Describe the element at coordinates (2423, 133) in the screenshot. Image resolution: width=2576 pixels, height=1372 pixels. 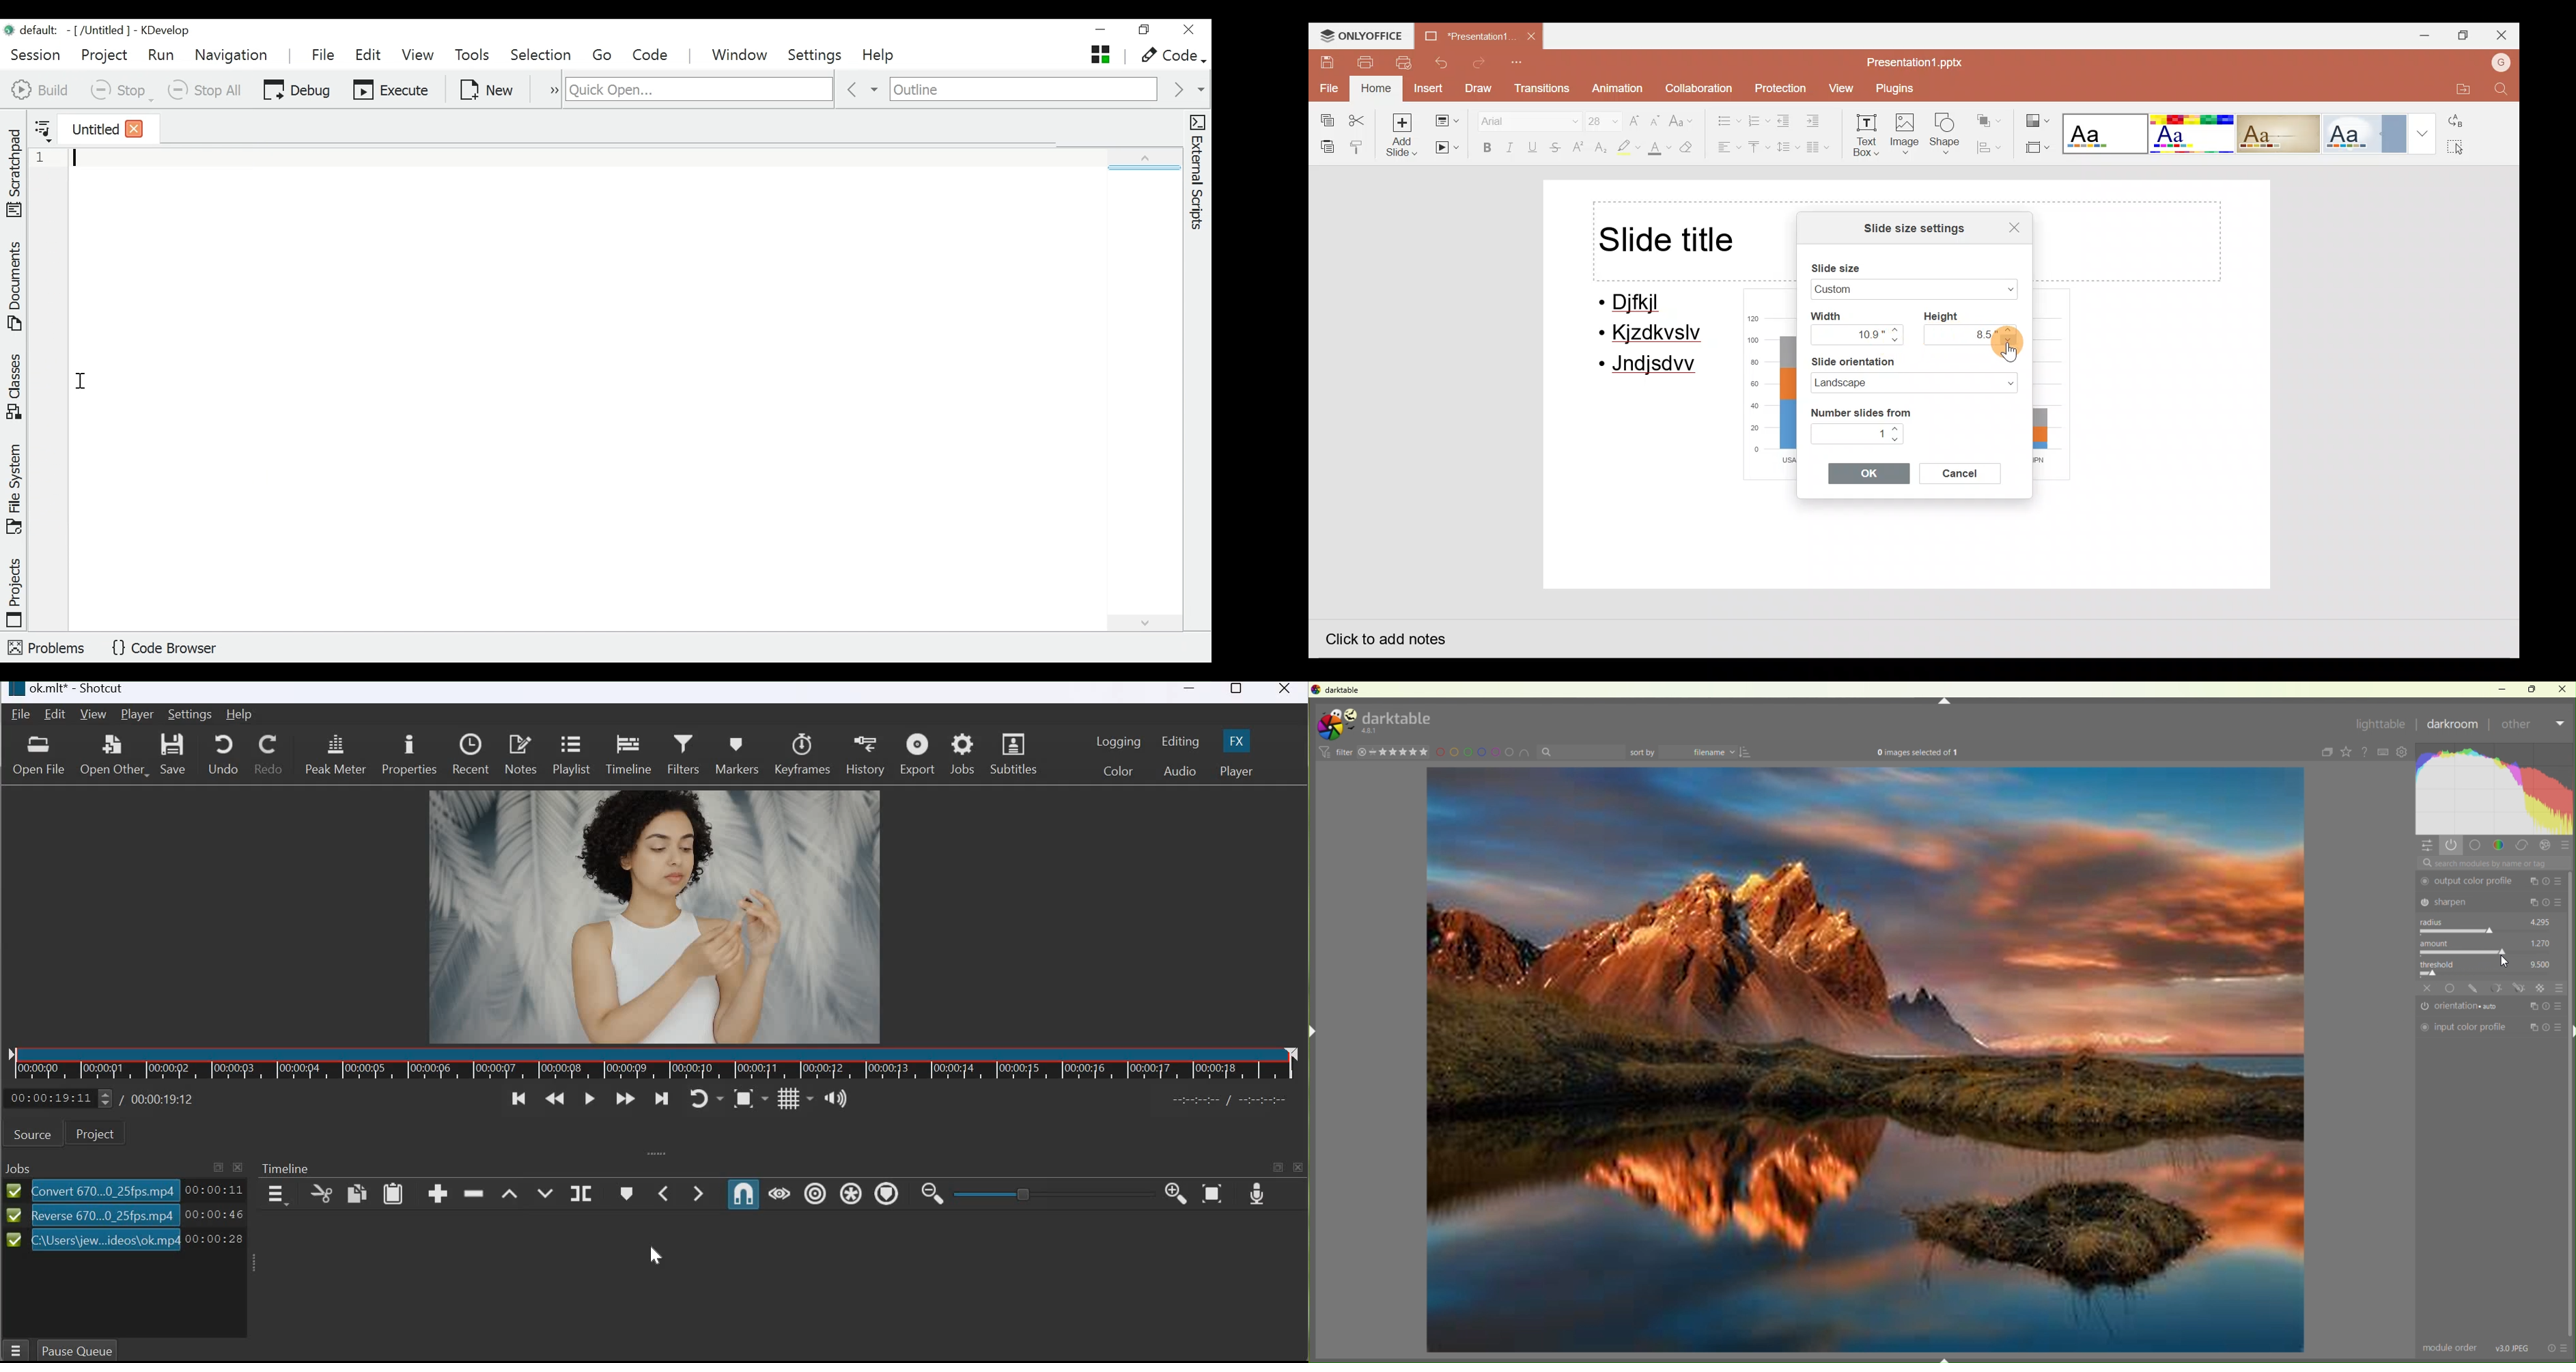
I see `More theme` at that location.